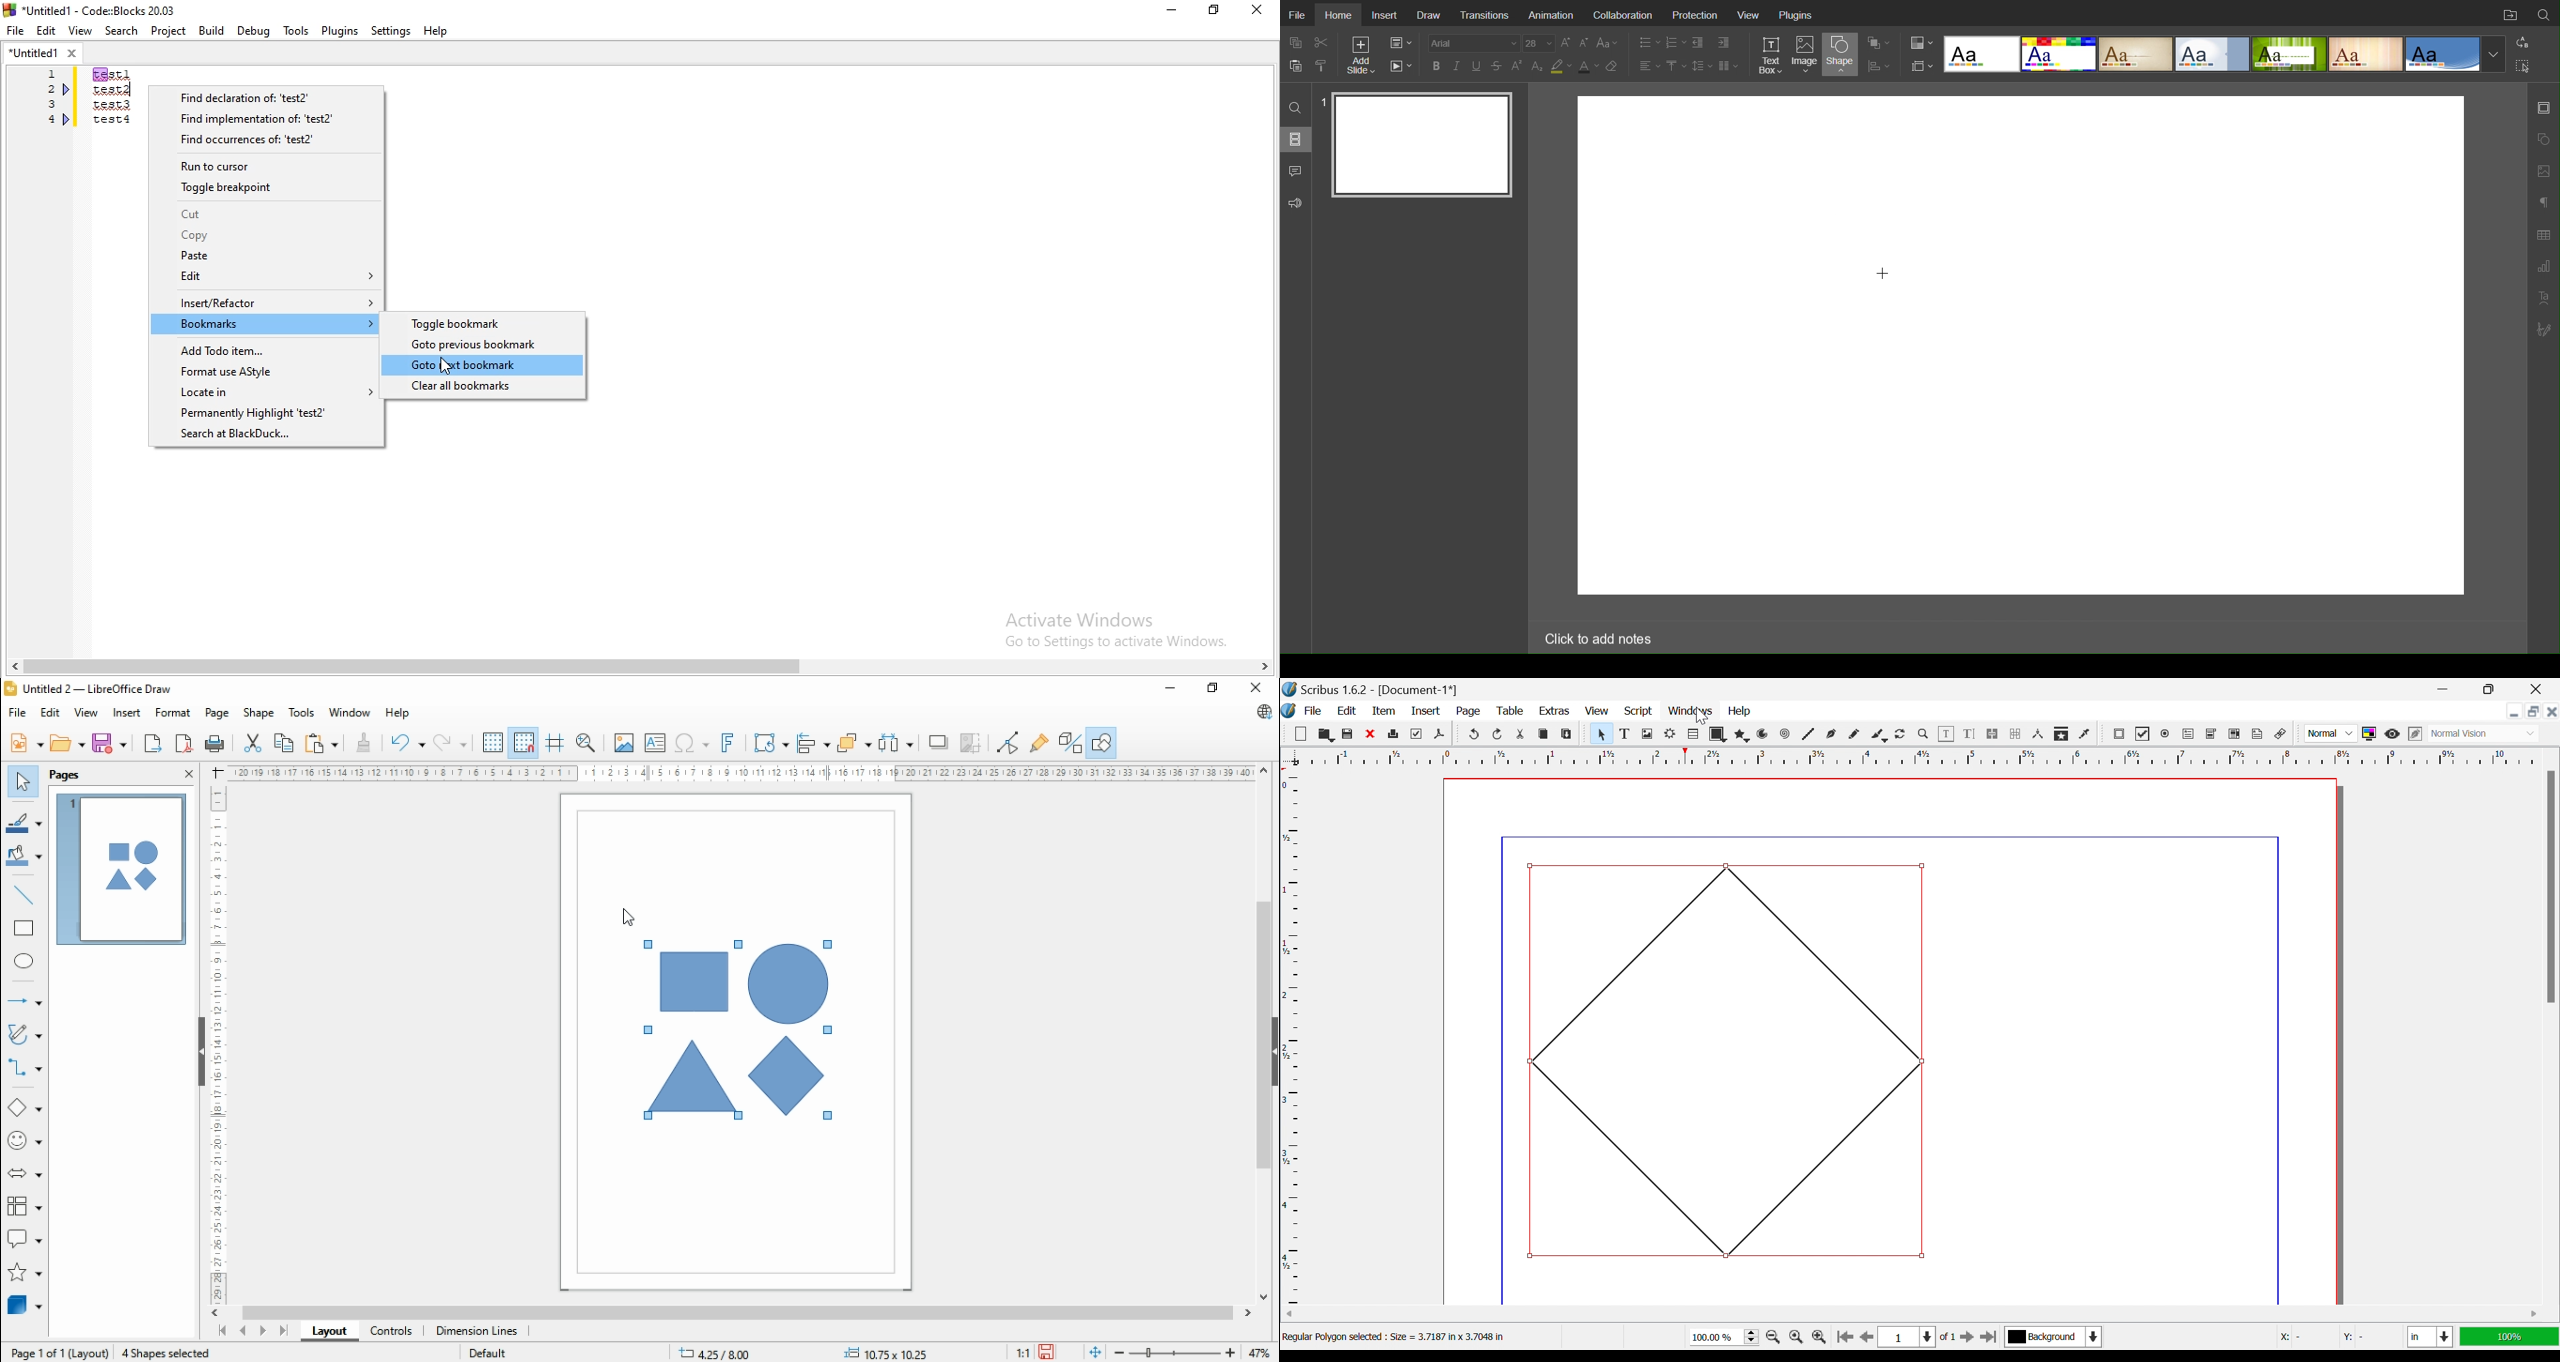  Describe the element at coordinates (2167, 732) in the screenshot. I see `PDF radio button` at that location.